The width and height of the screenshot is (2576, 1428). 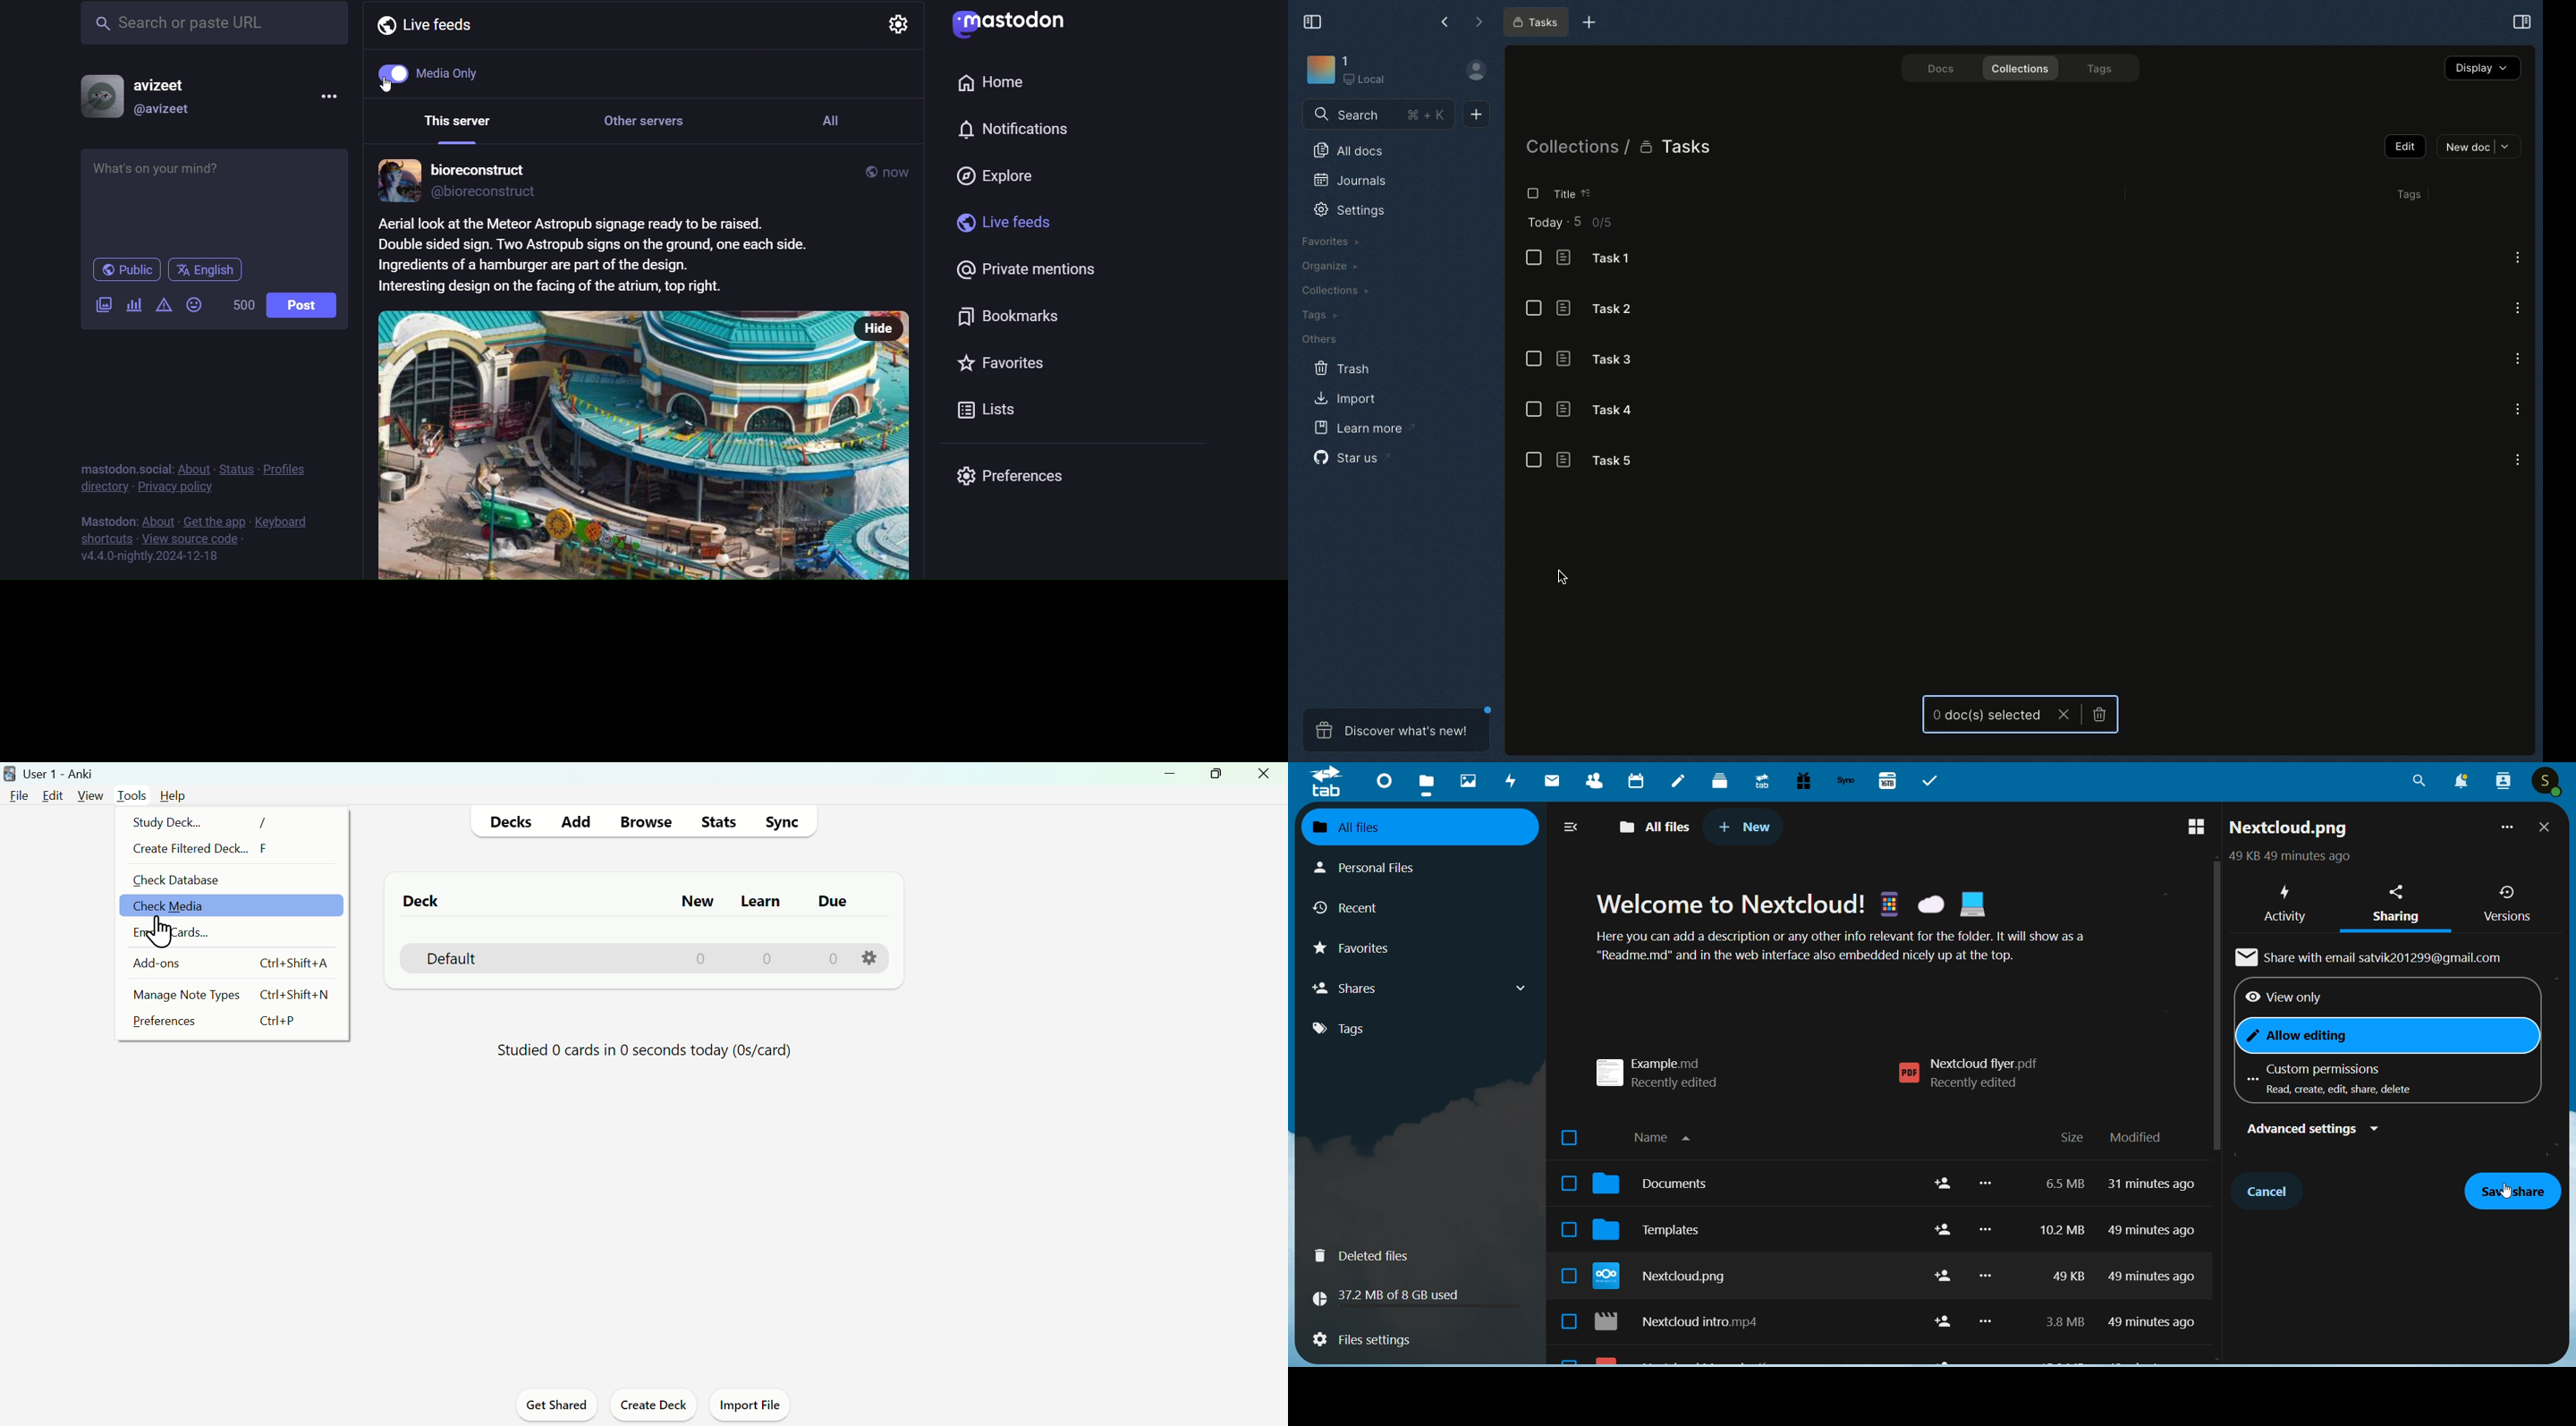 What do you see at coordinates (225, 1025) in the screenshot?
I see `Preferences Ctrl+P` at bounding box center [225, 1025].